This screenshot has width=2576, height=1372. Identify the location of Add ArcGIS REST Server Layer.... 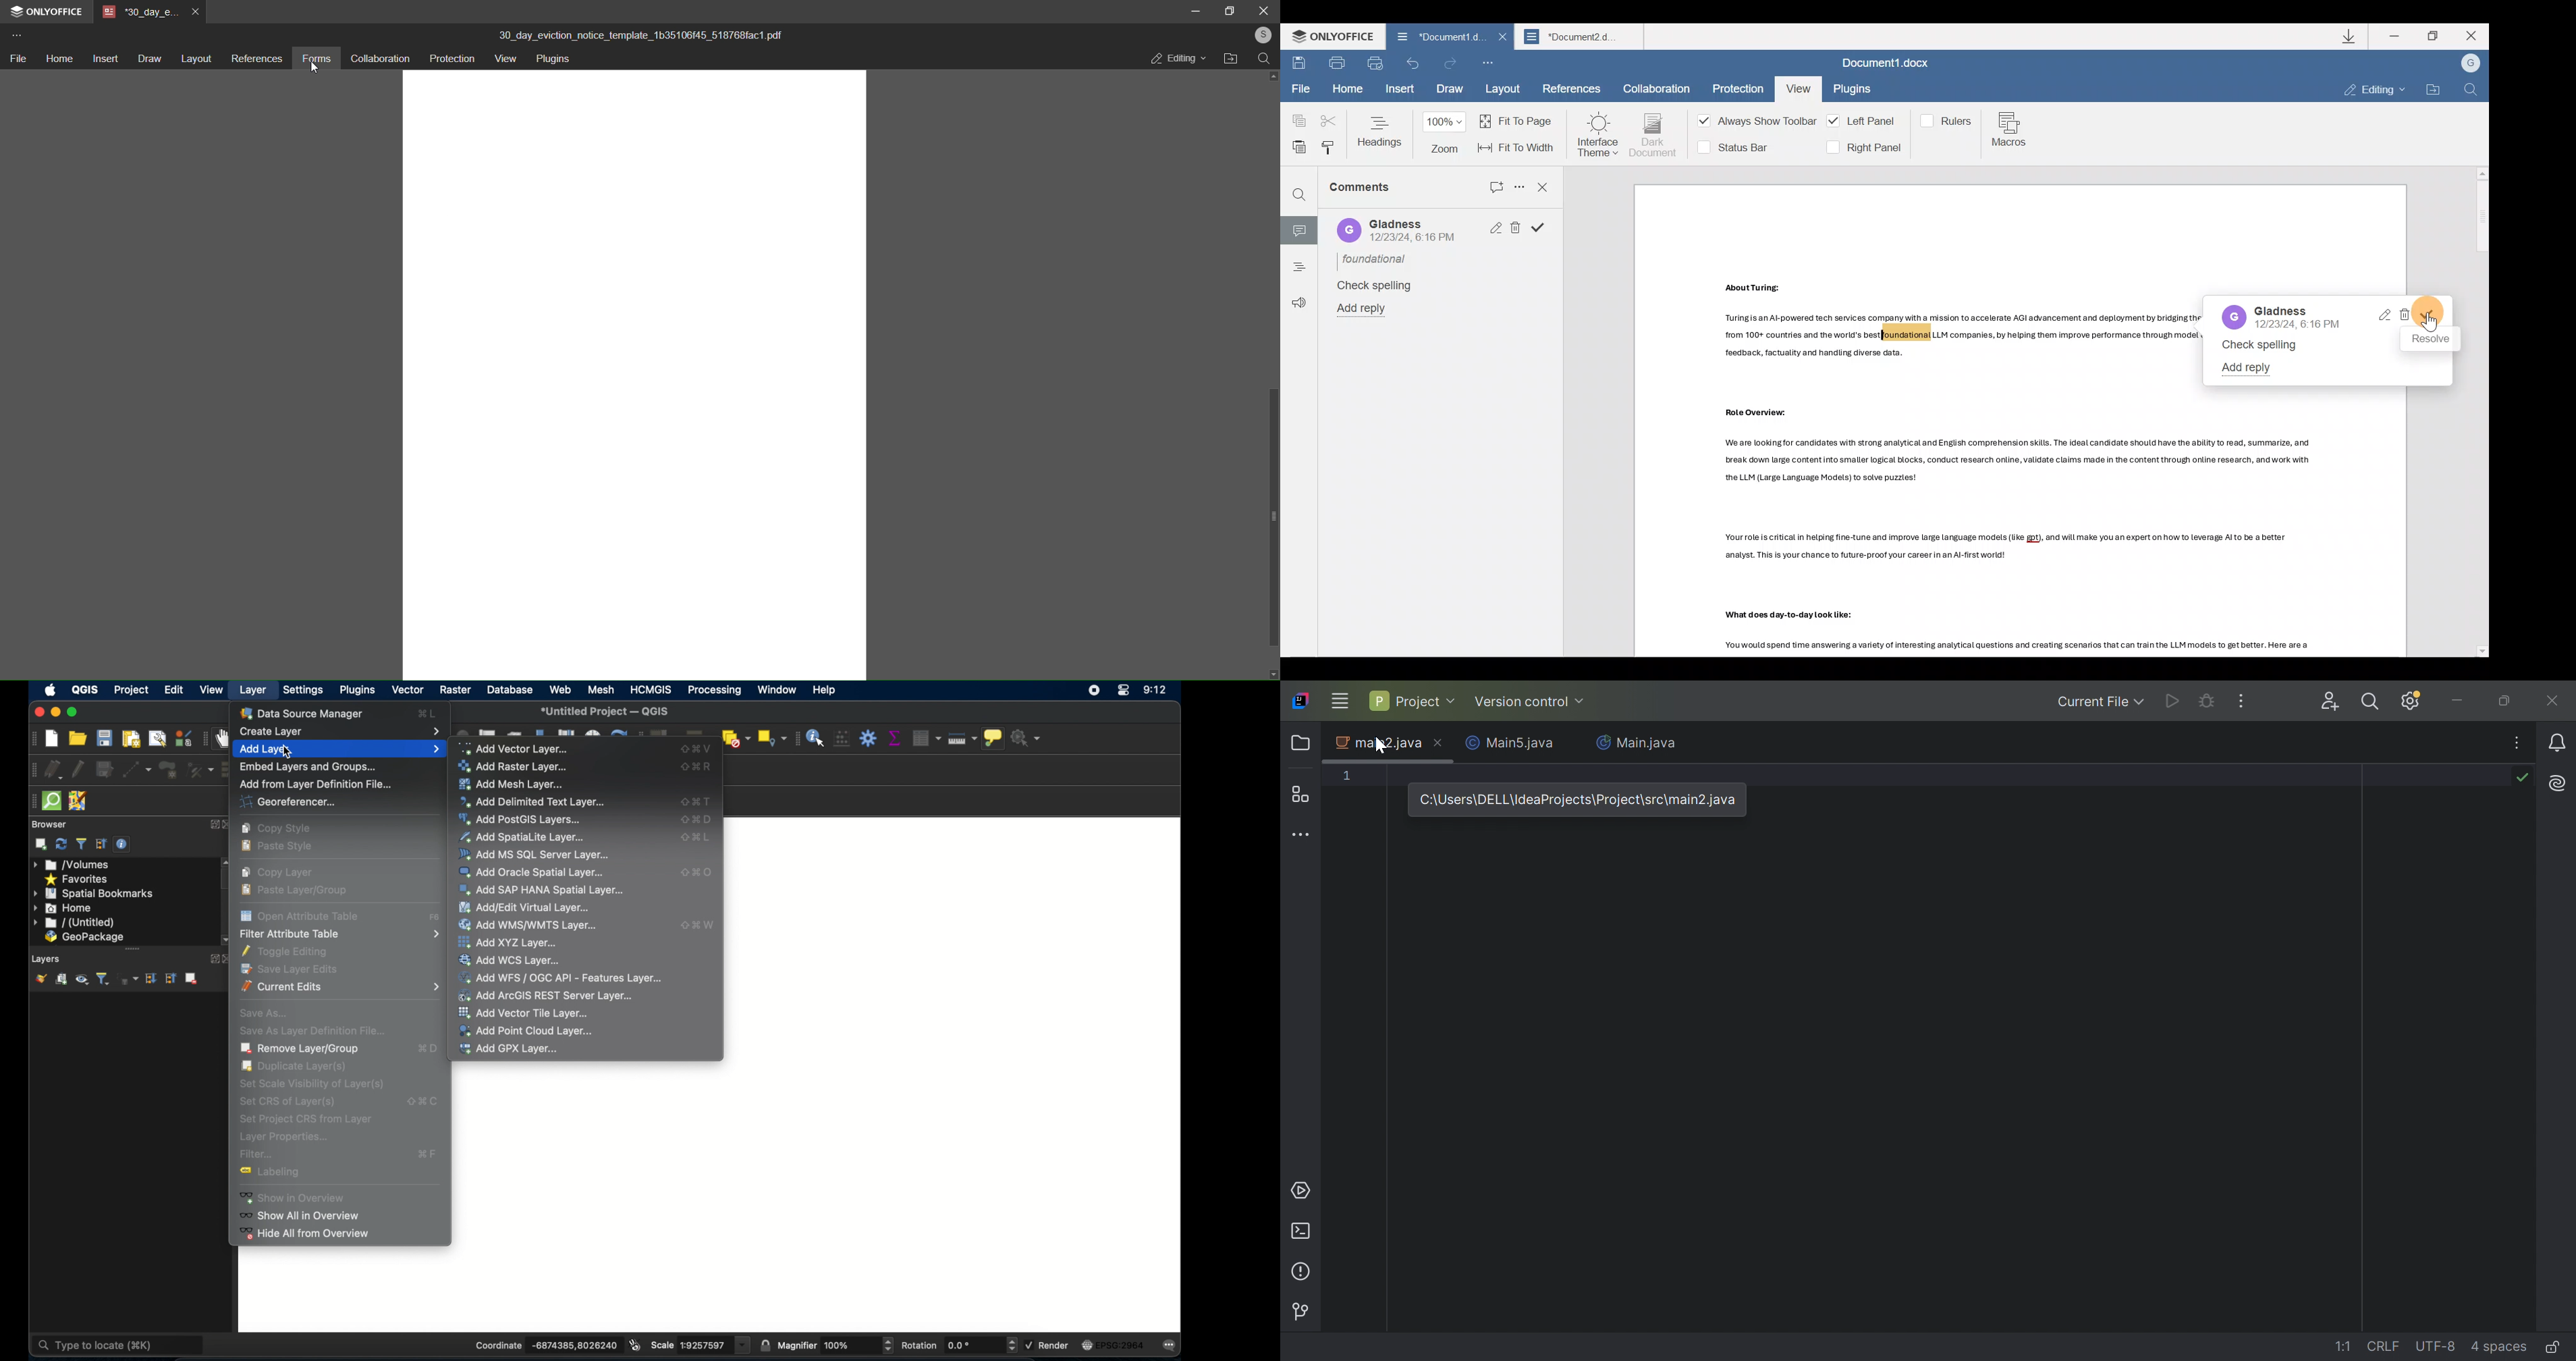
(552, 996).